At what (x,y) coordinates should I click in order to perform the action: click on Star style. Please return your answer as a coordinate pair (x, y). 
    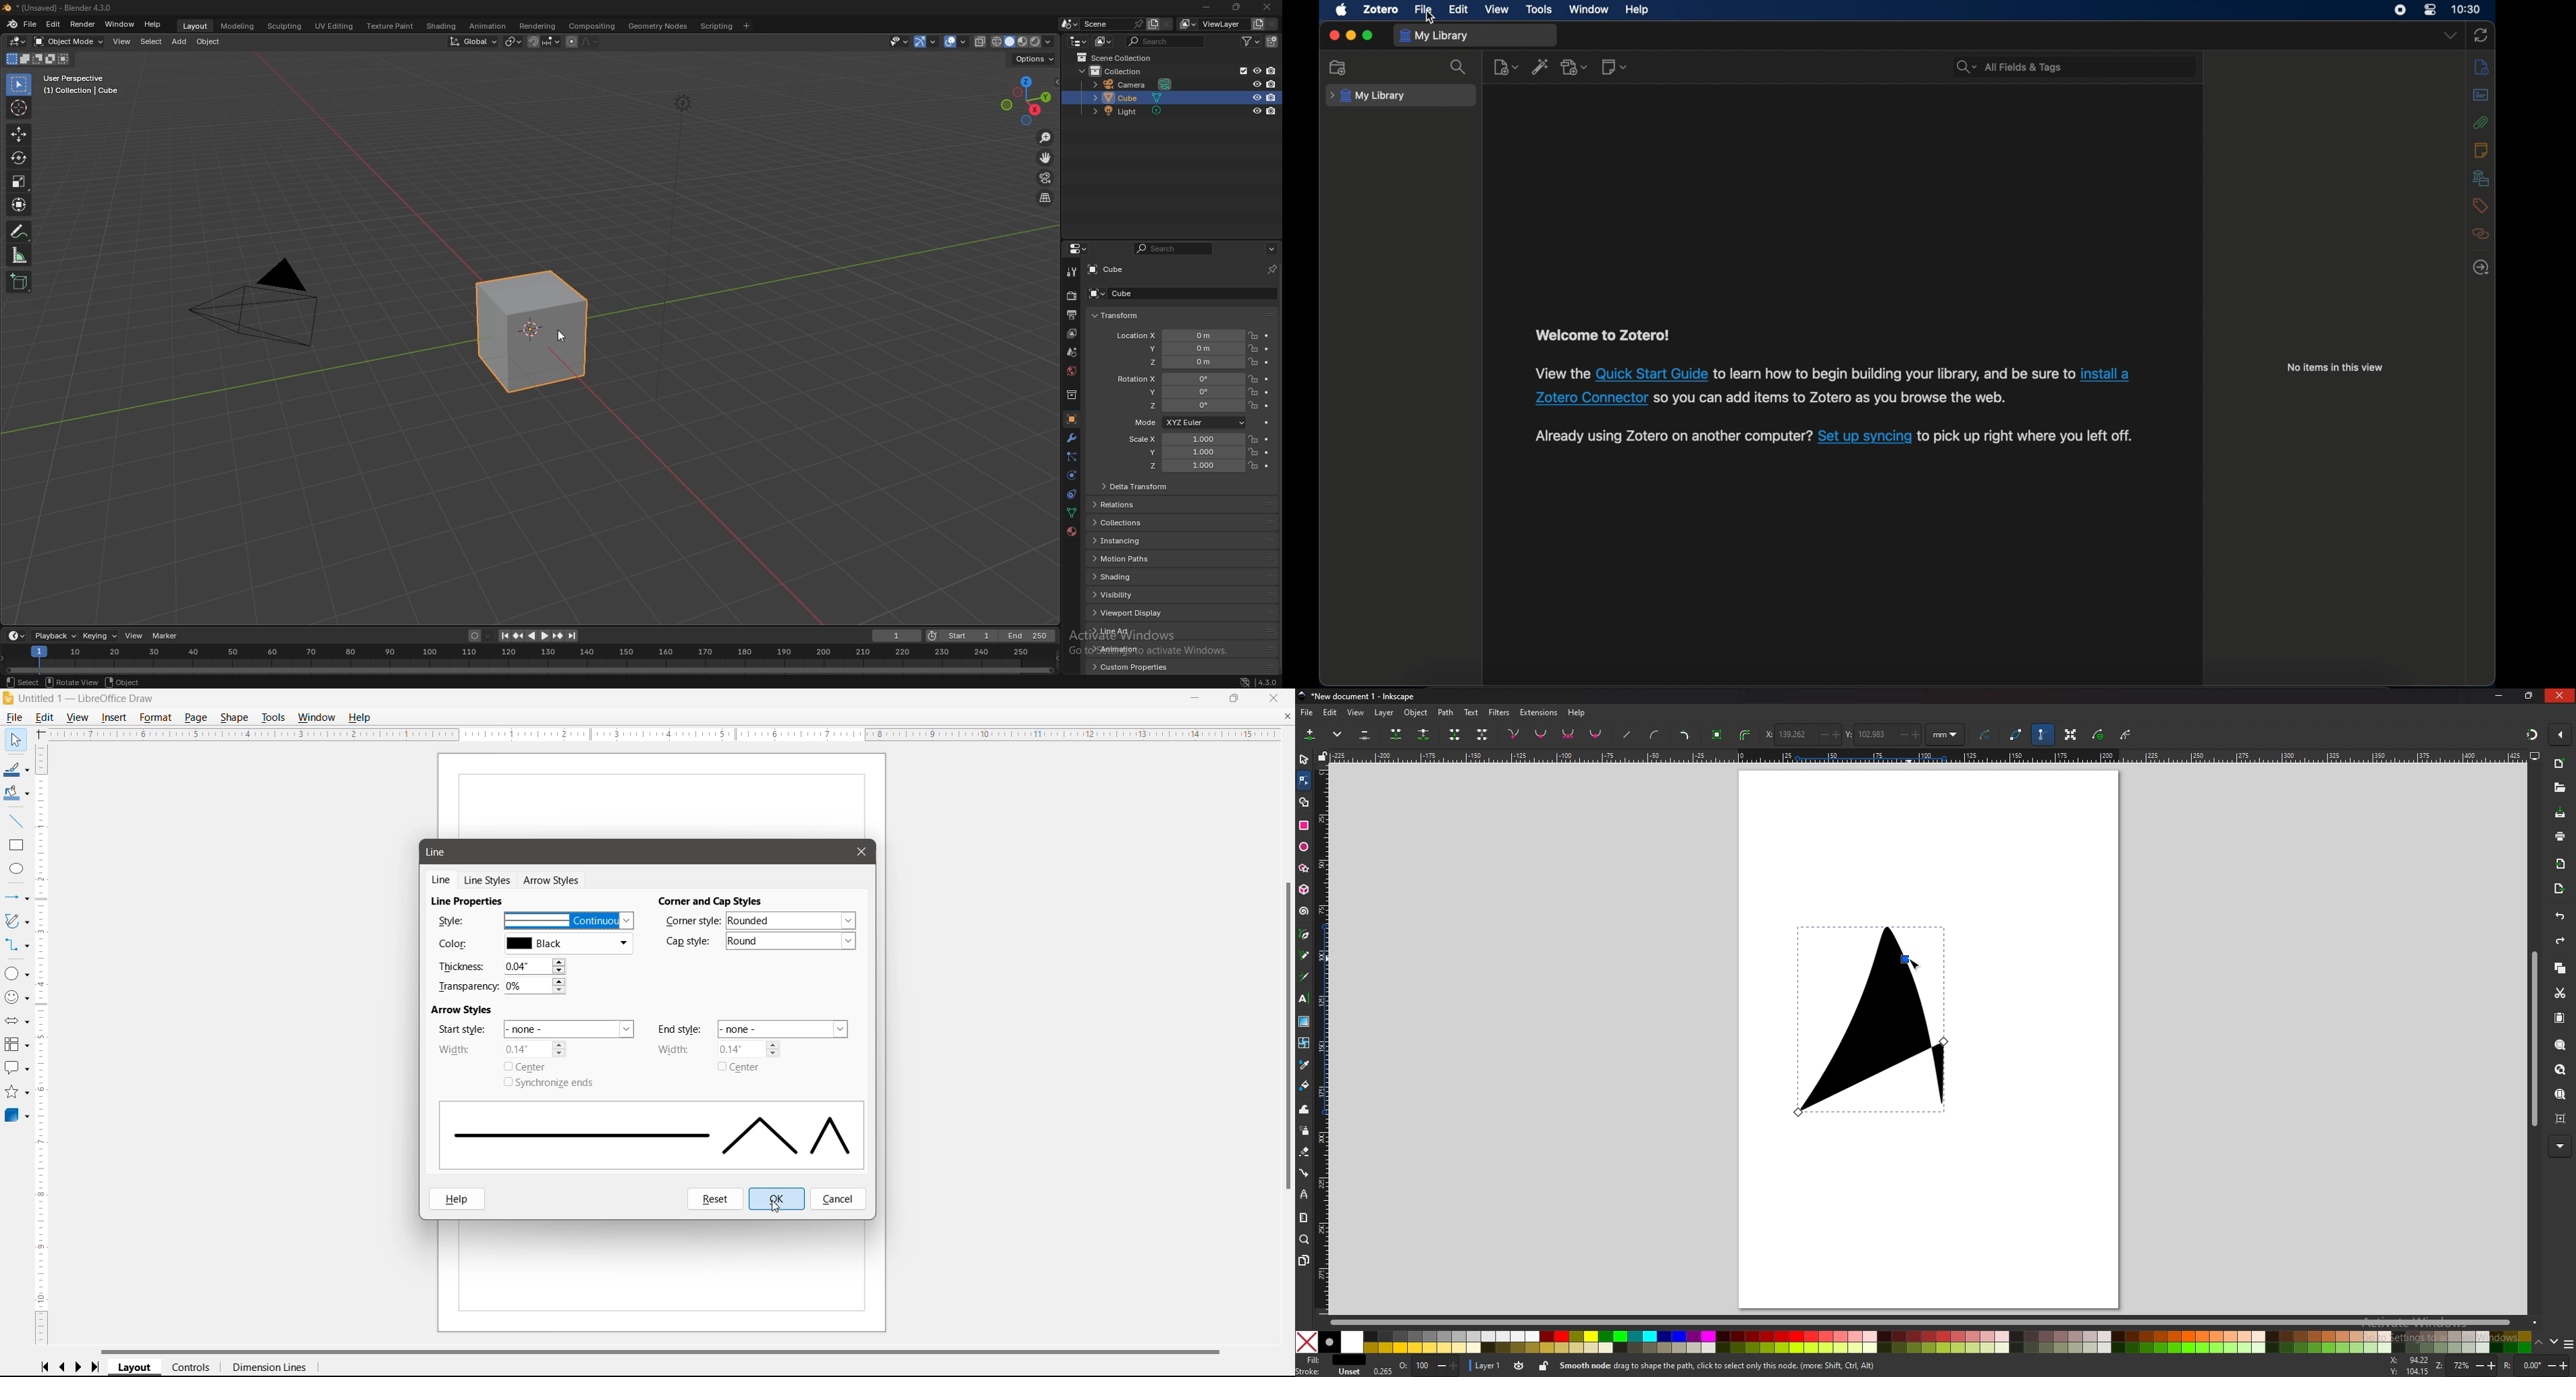
    Looking at the image, I should click on (459, 1030).